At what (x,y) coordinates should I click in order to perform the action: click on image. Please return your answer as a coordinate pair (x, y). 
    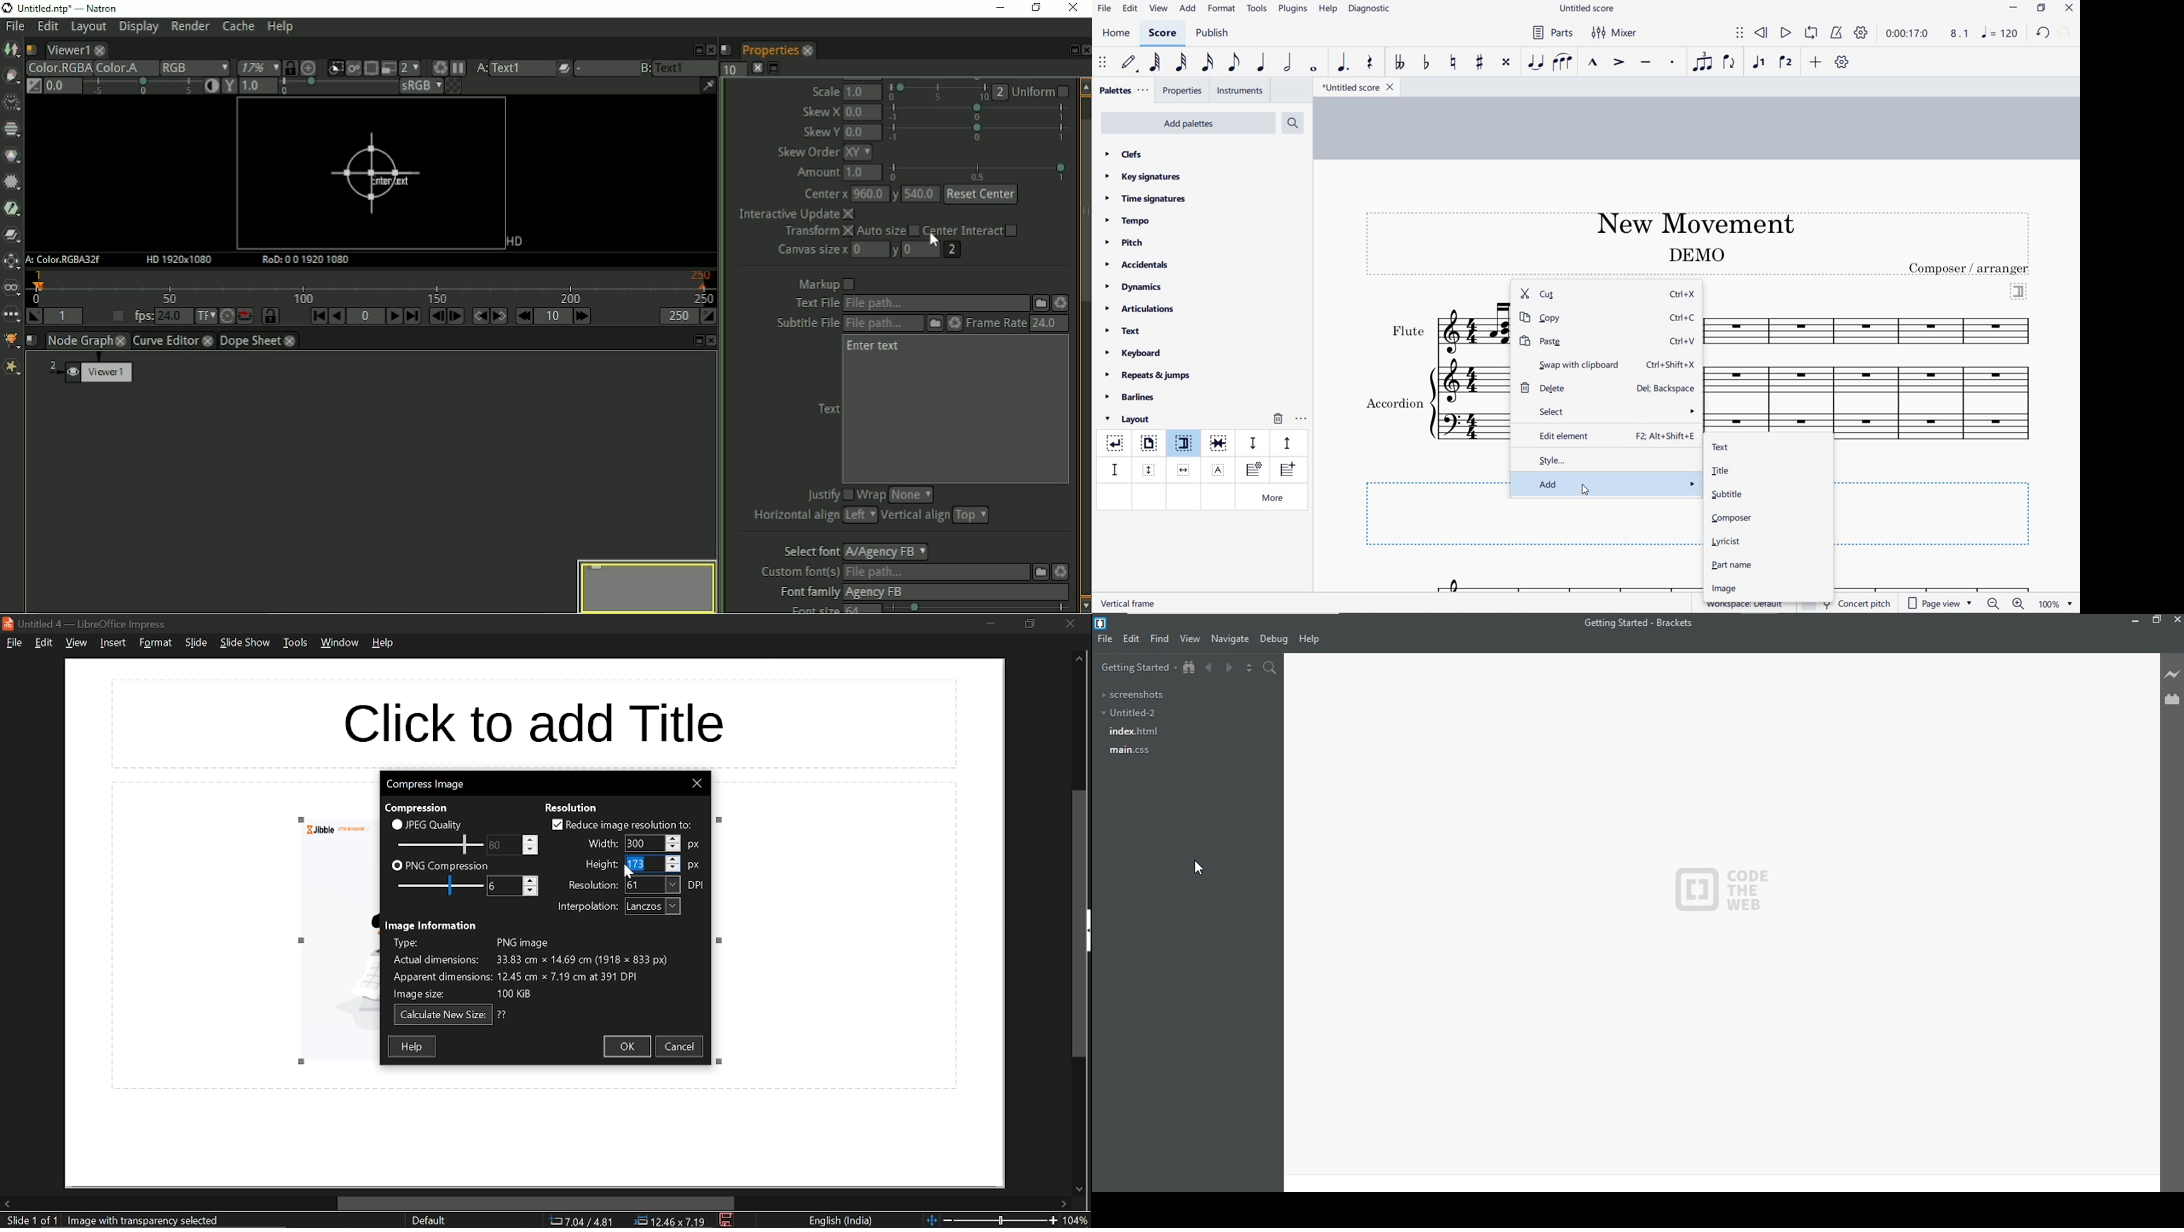
    Looking at the image, I should click on (1722, 589).